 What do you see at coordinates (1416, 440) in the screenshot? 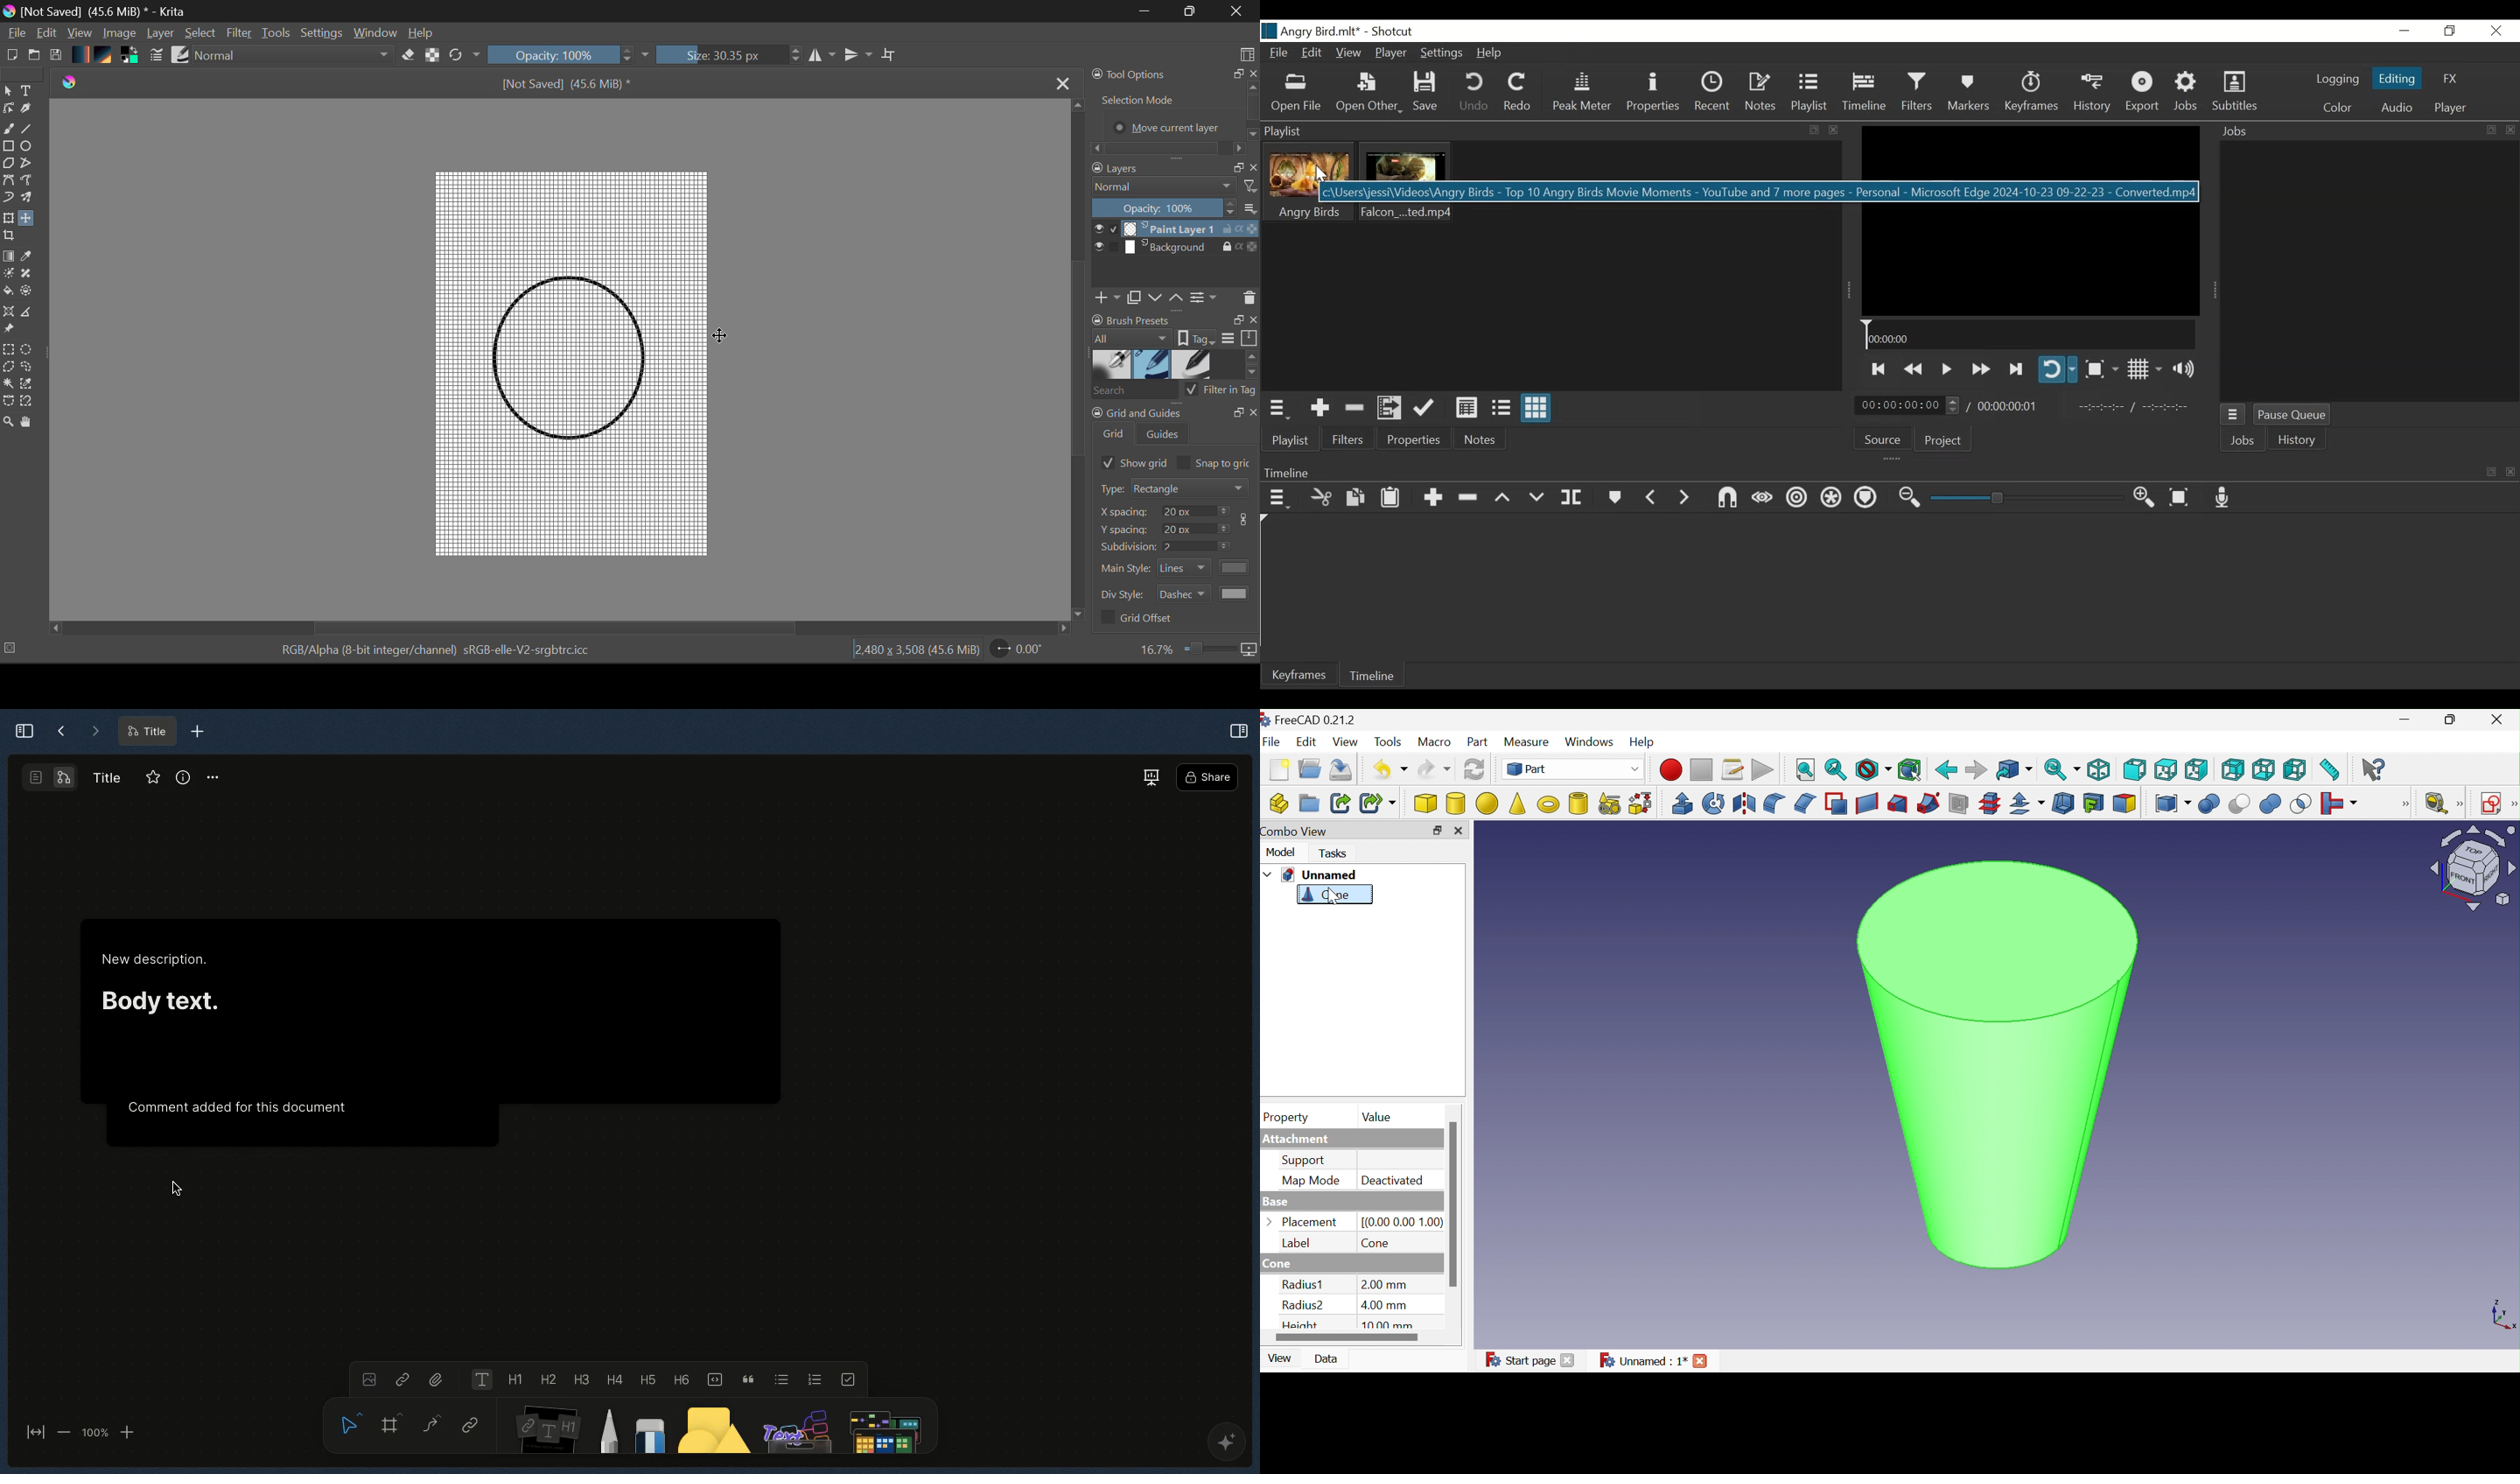
I see `Properties` at bounding box center [1416, 440].